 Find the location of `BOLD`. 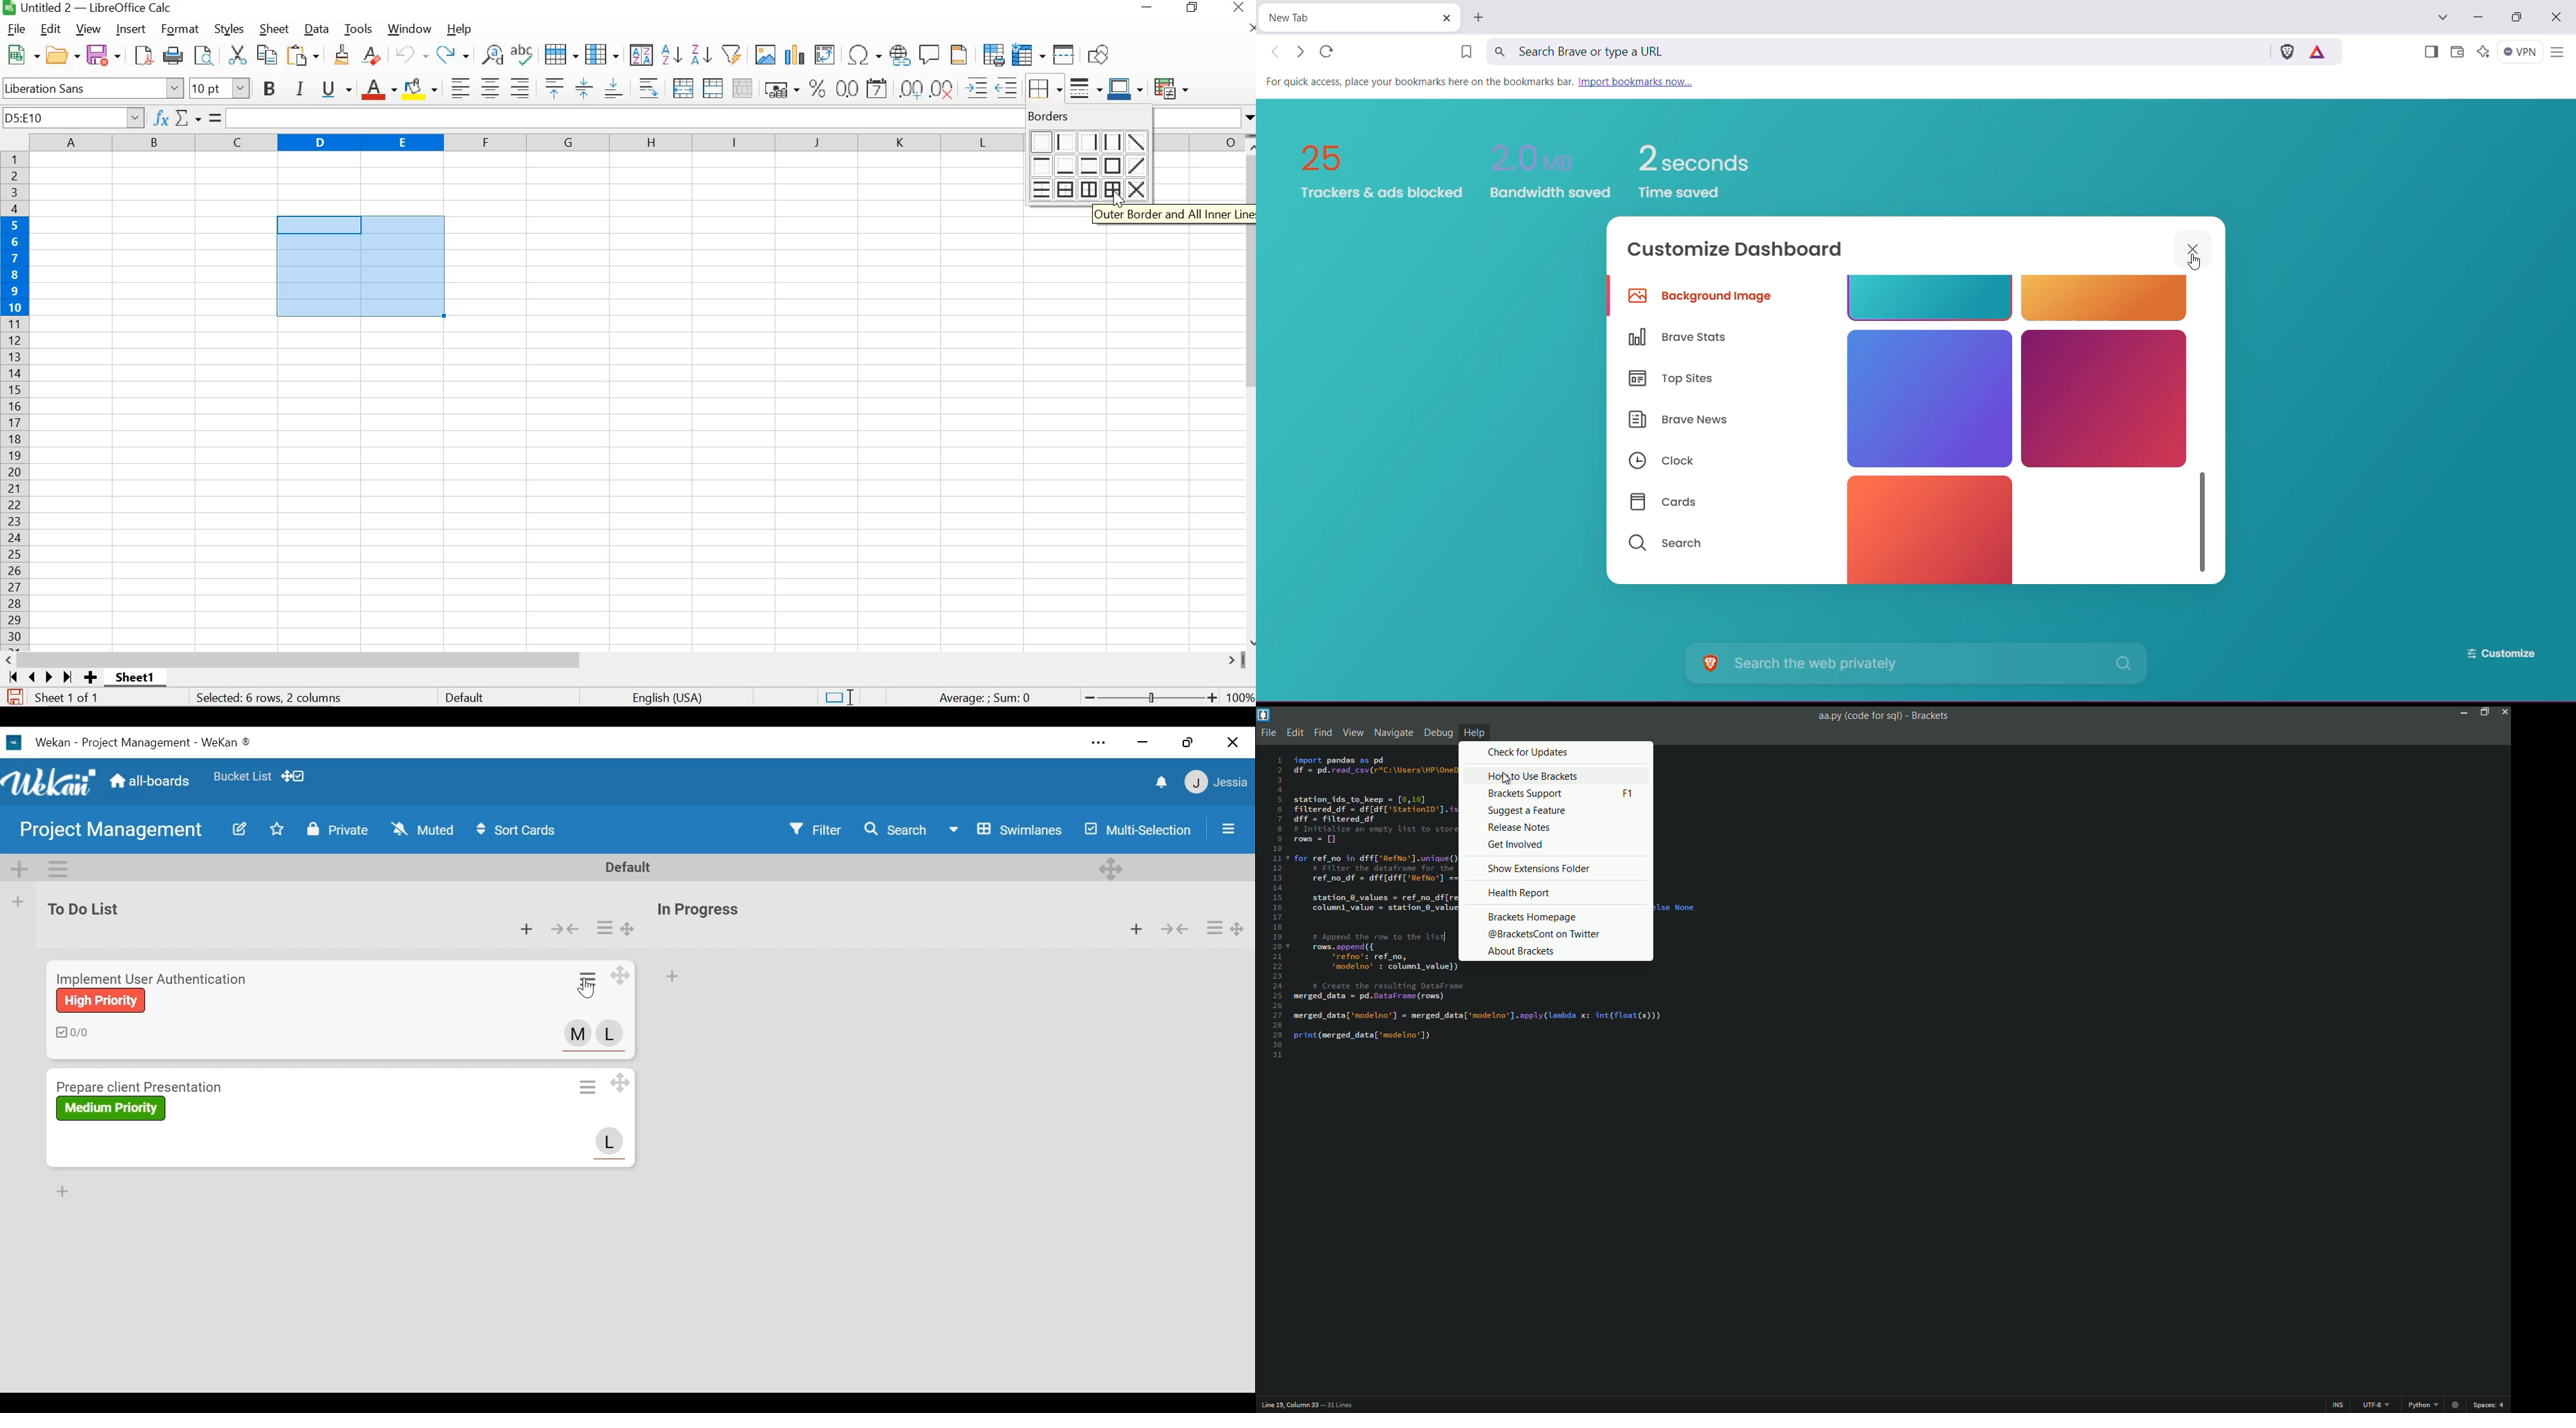

BOLD is located at coordinates (266, 87).